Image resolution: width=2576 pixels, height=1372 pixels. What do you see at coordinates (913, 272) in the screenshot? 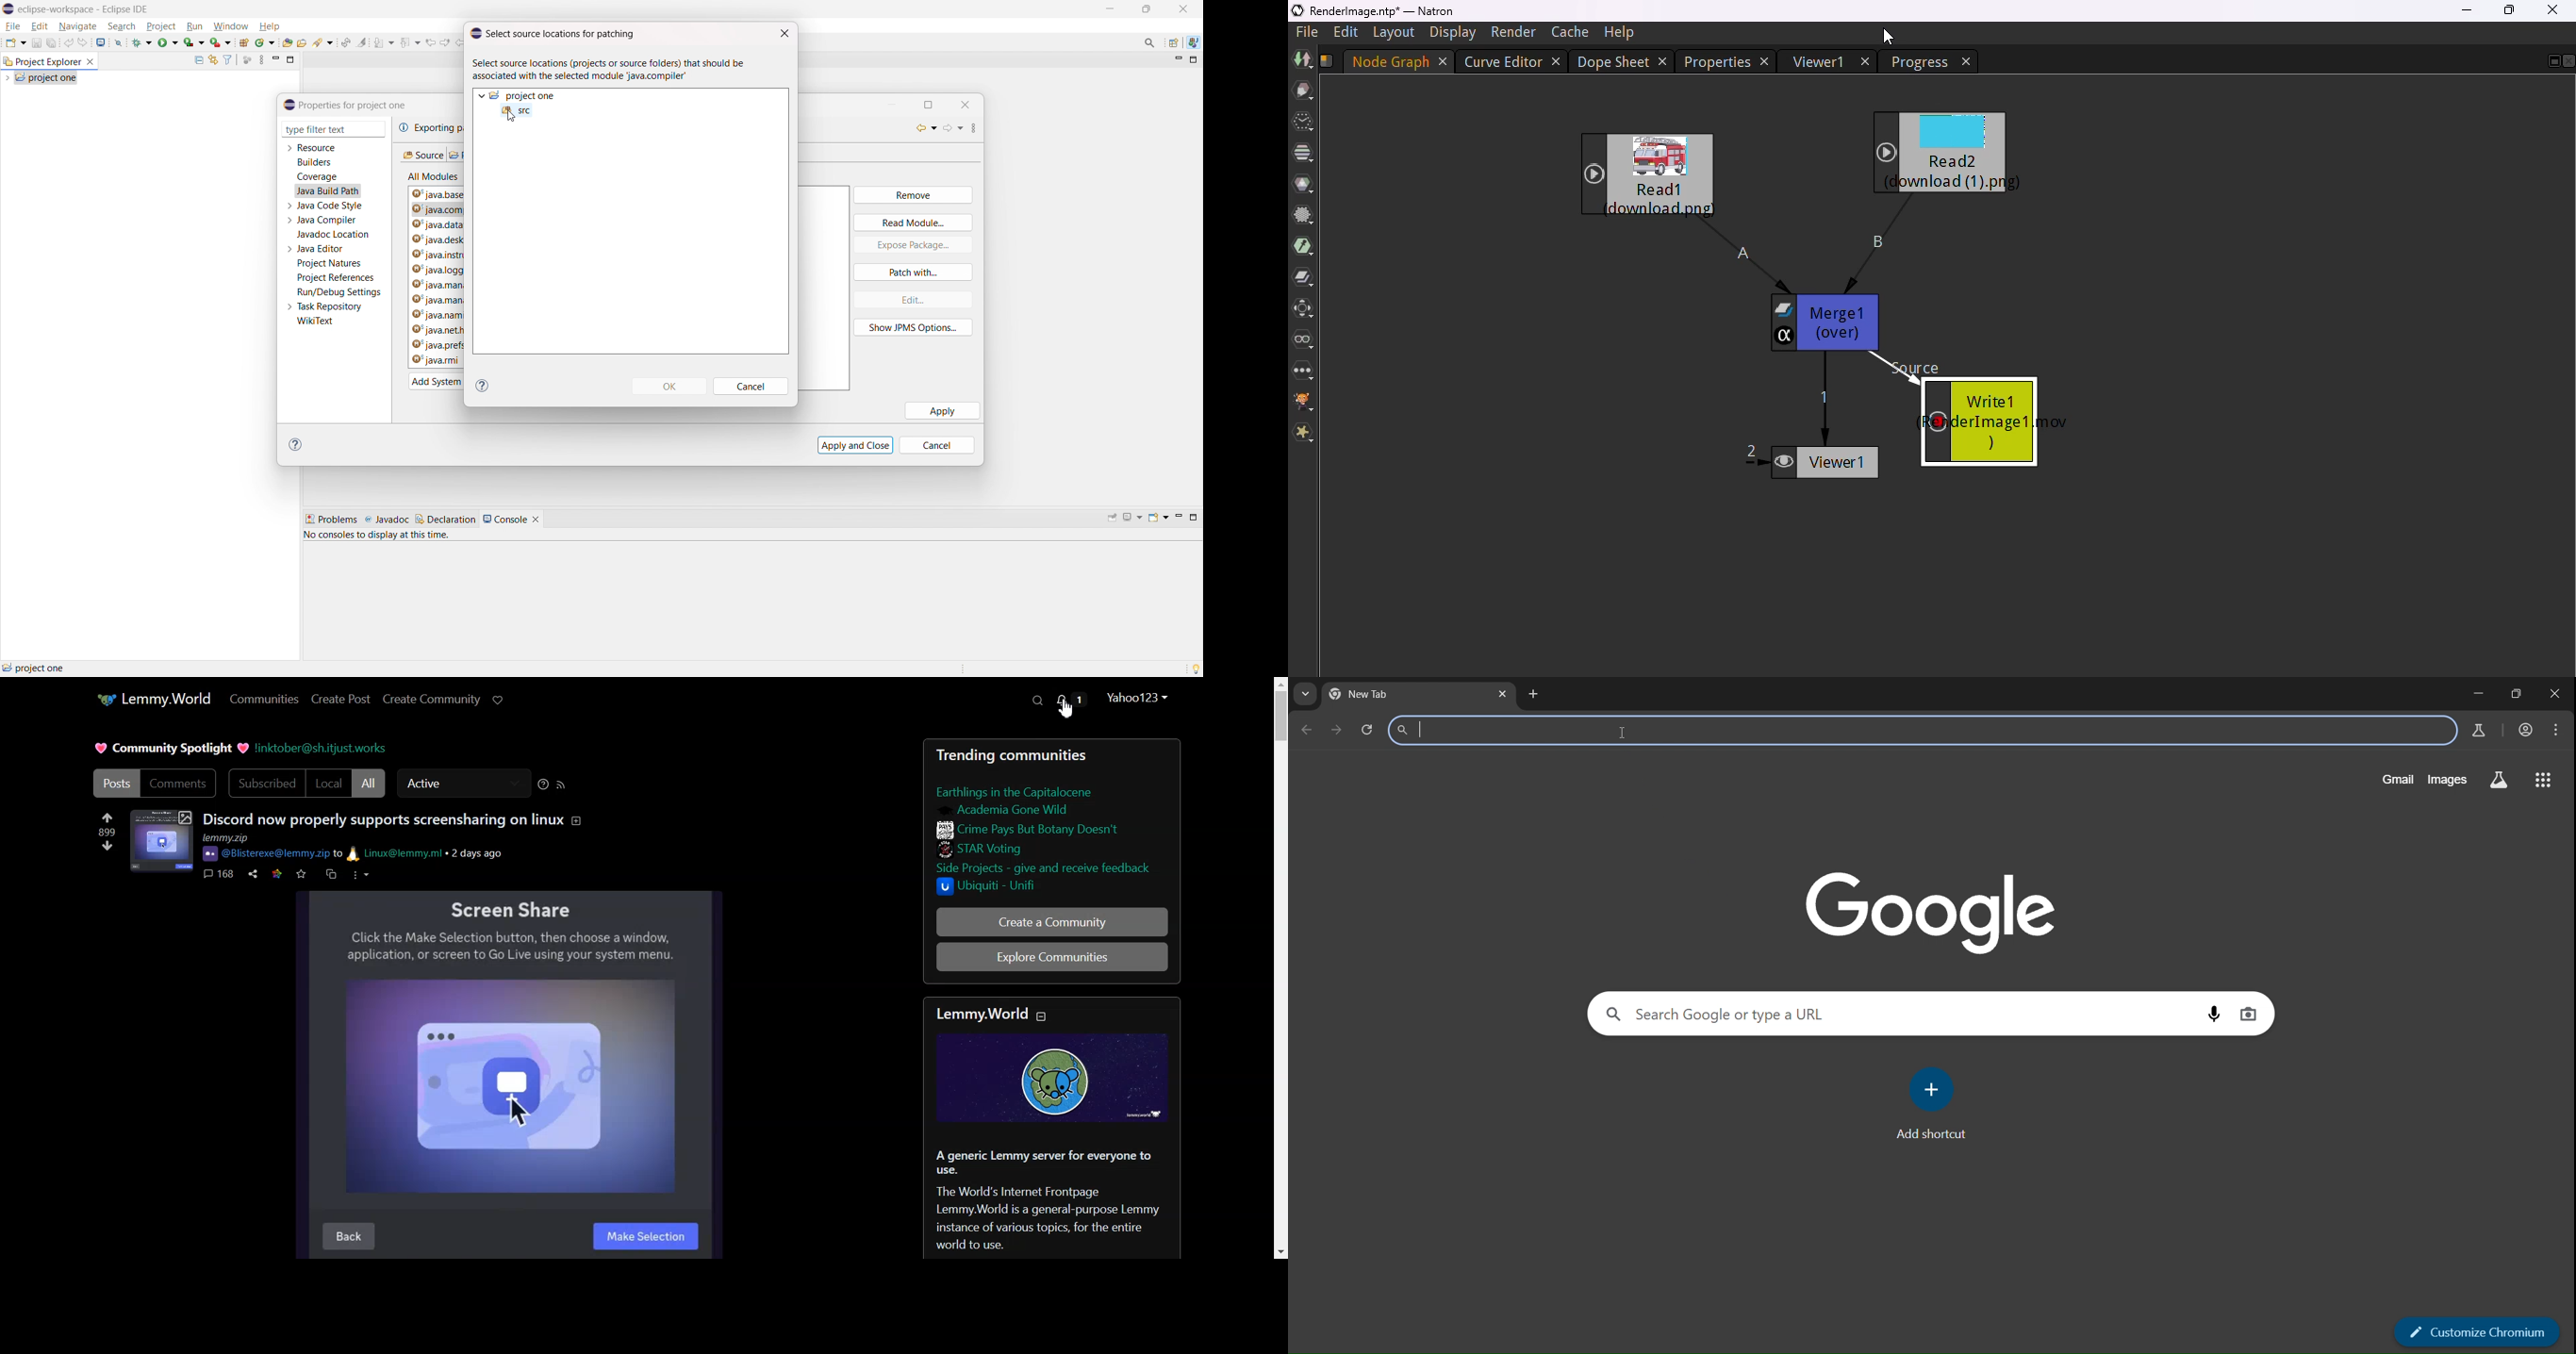
I see `patch with` at bounding box center [913, 272].